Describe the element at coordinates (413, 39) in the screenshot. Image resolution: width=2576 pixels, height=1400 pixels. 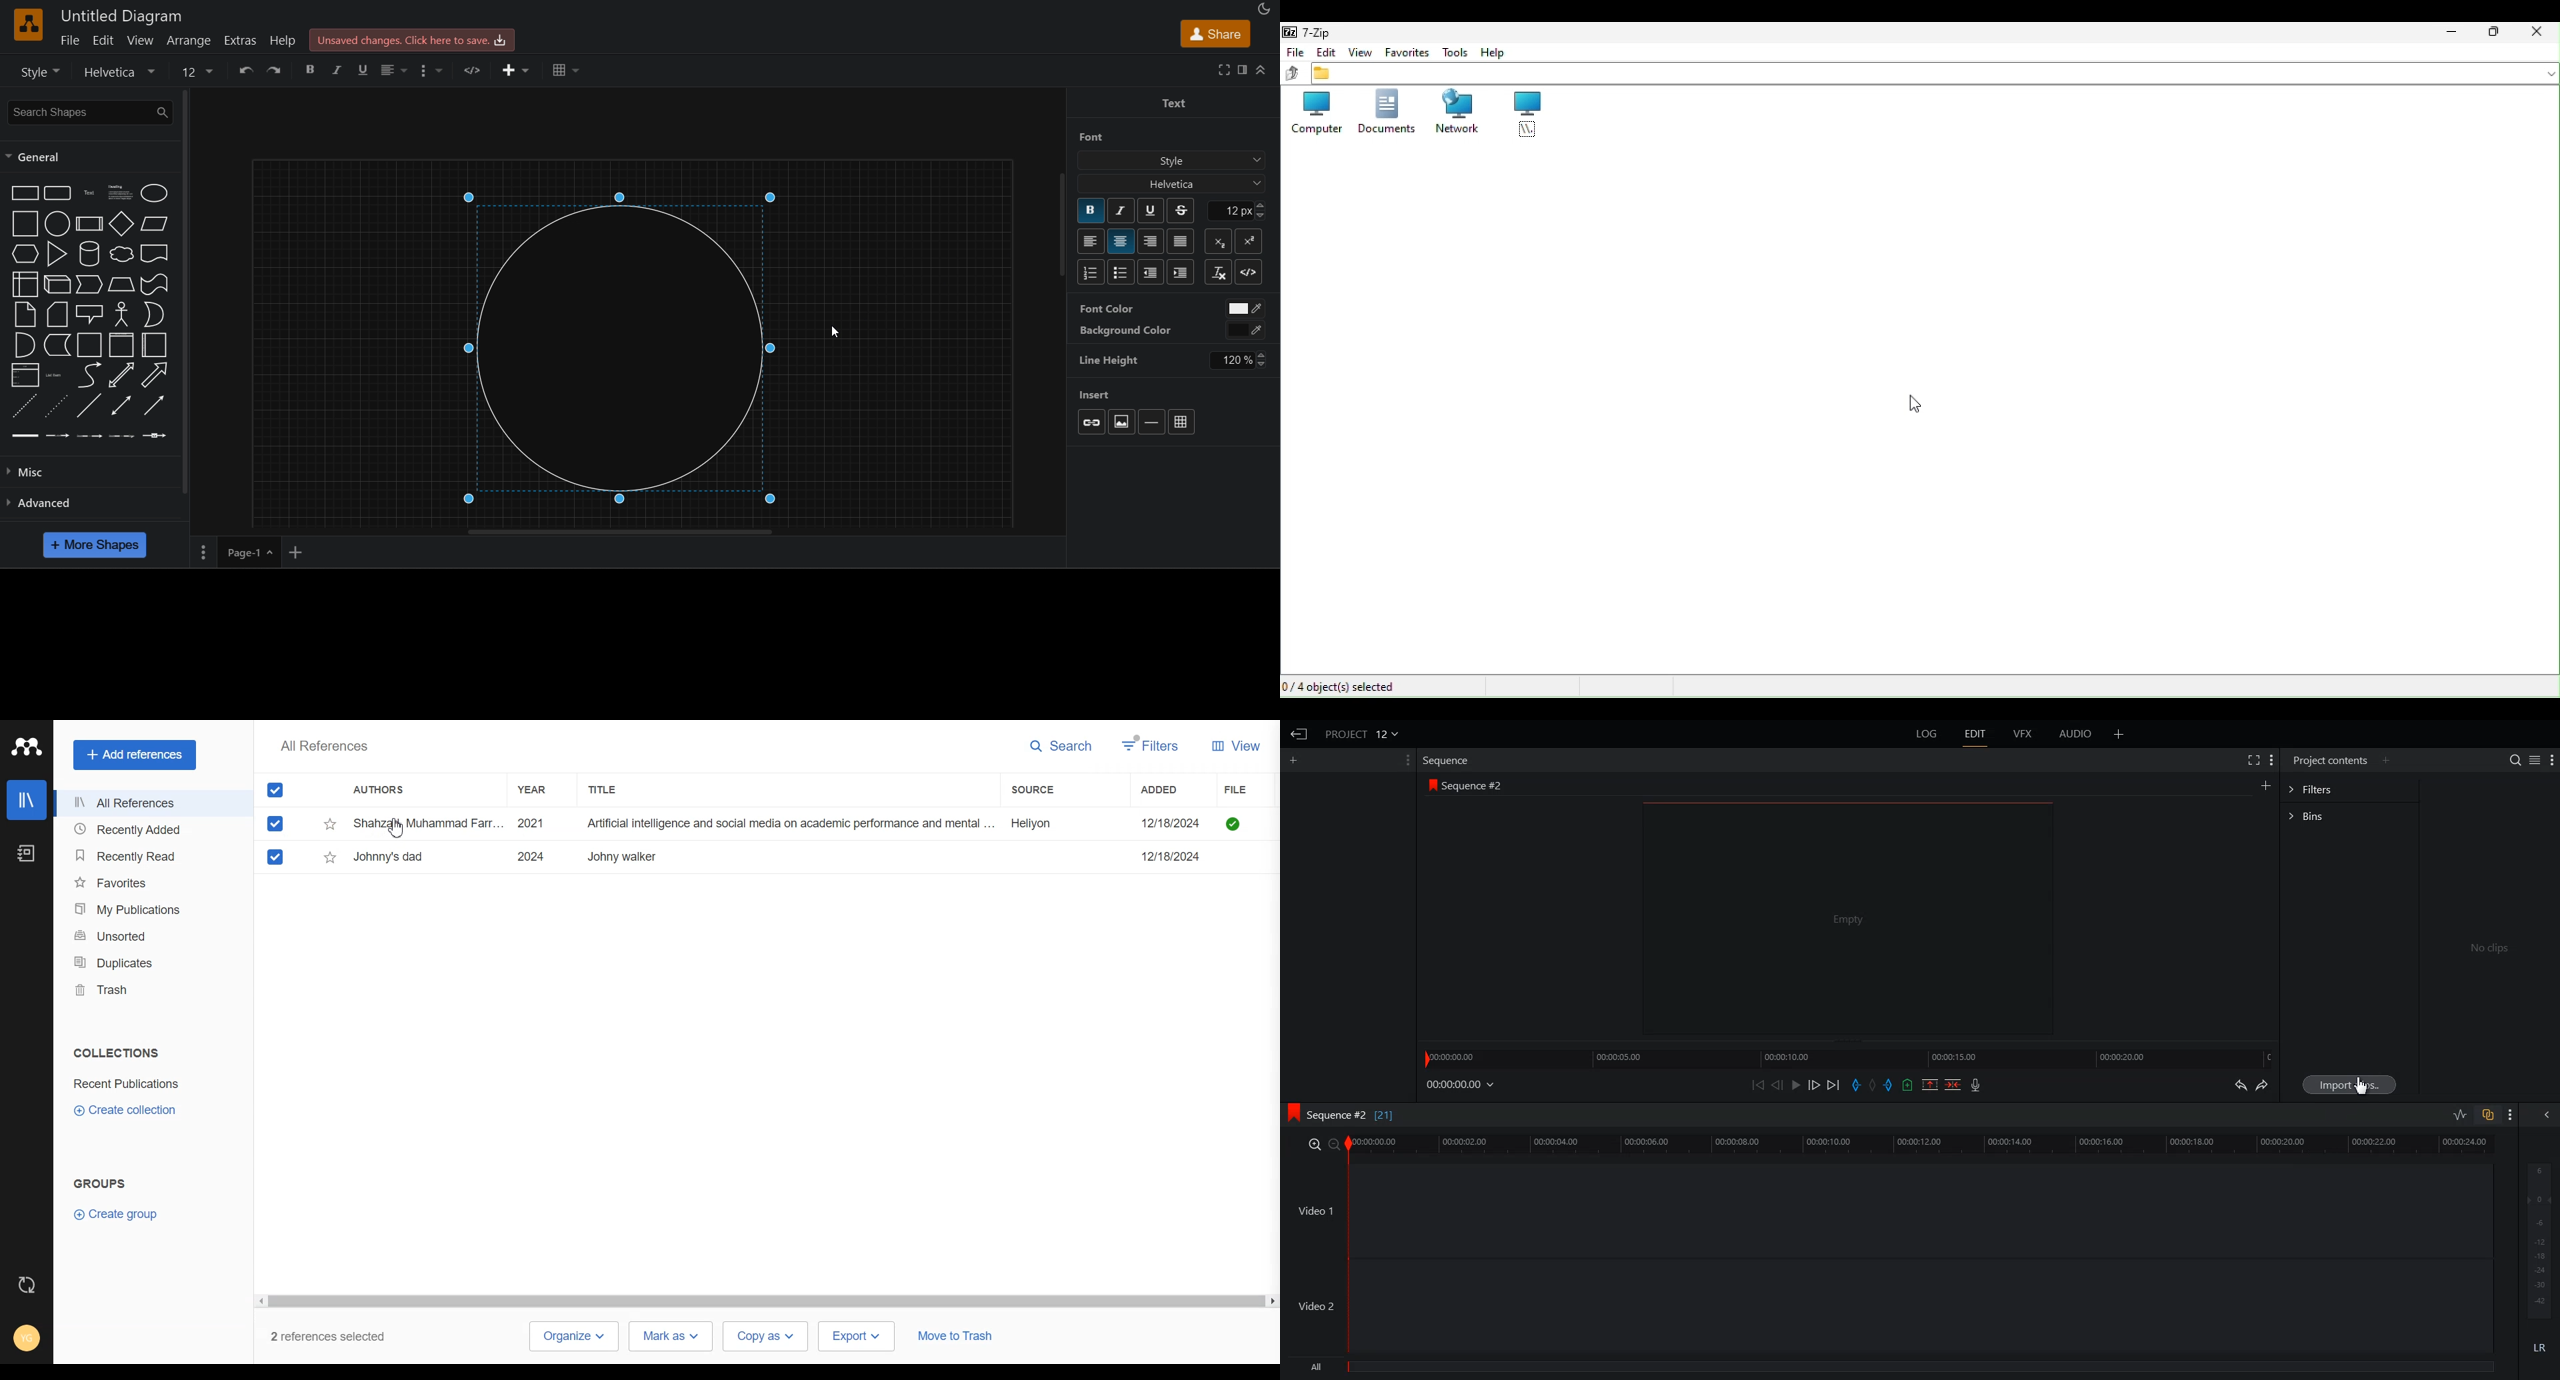
I see `click here to save` at that location.